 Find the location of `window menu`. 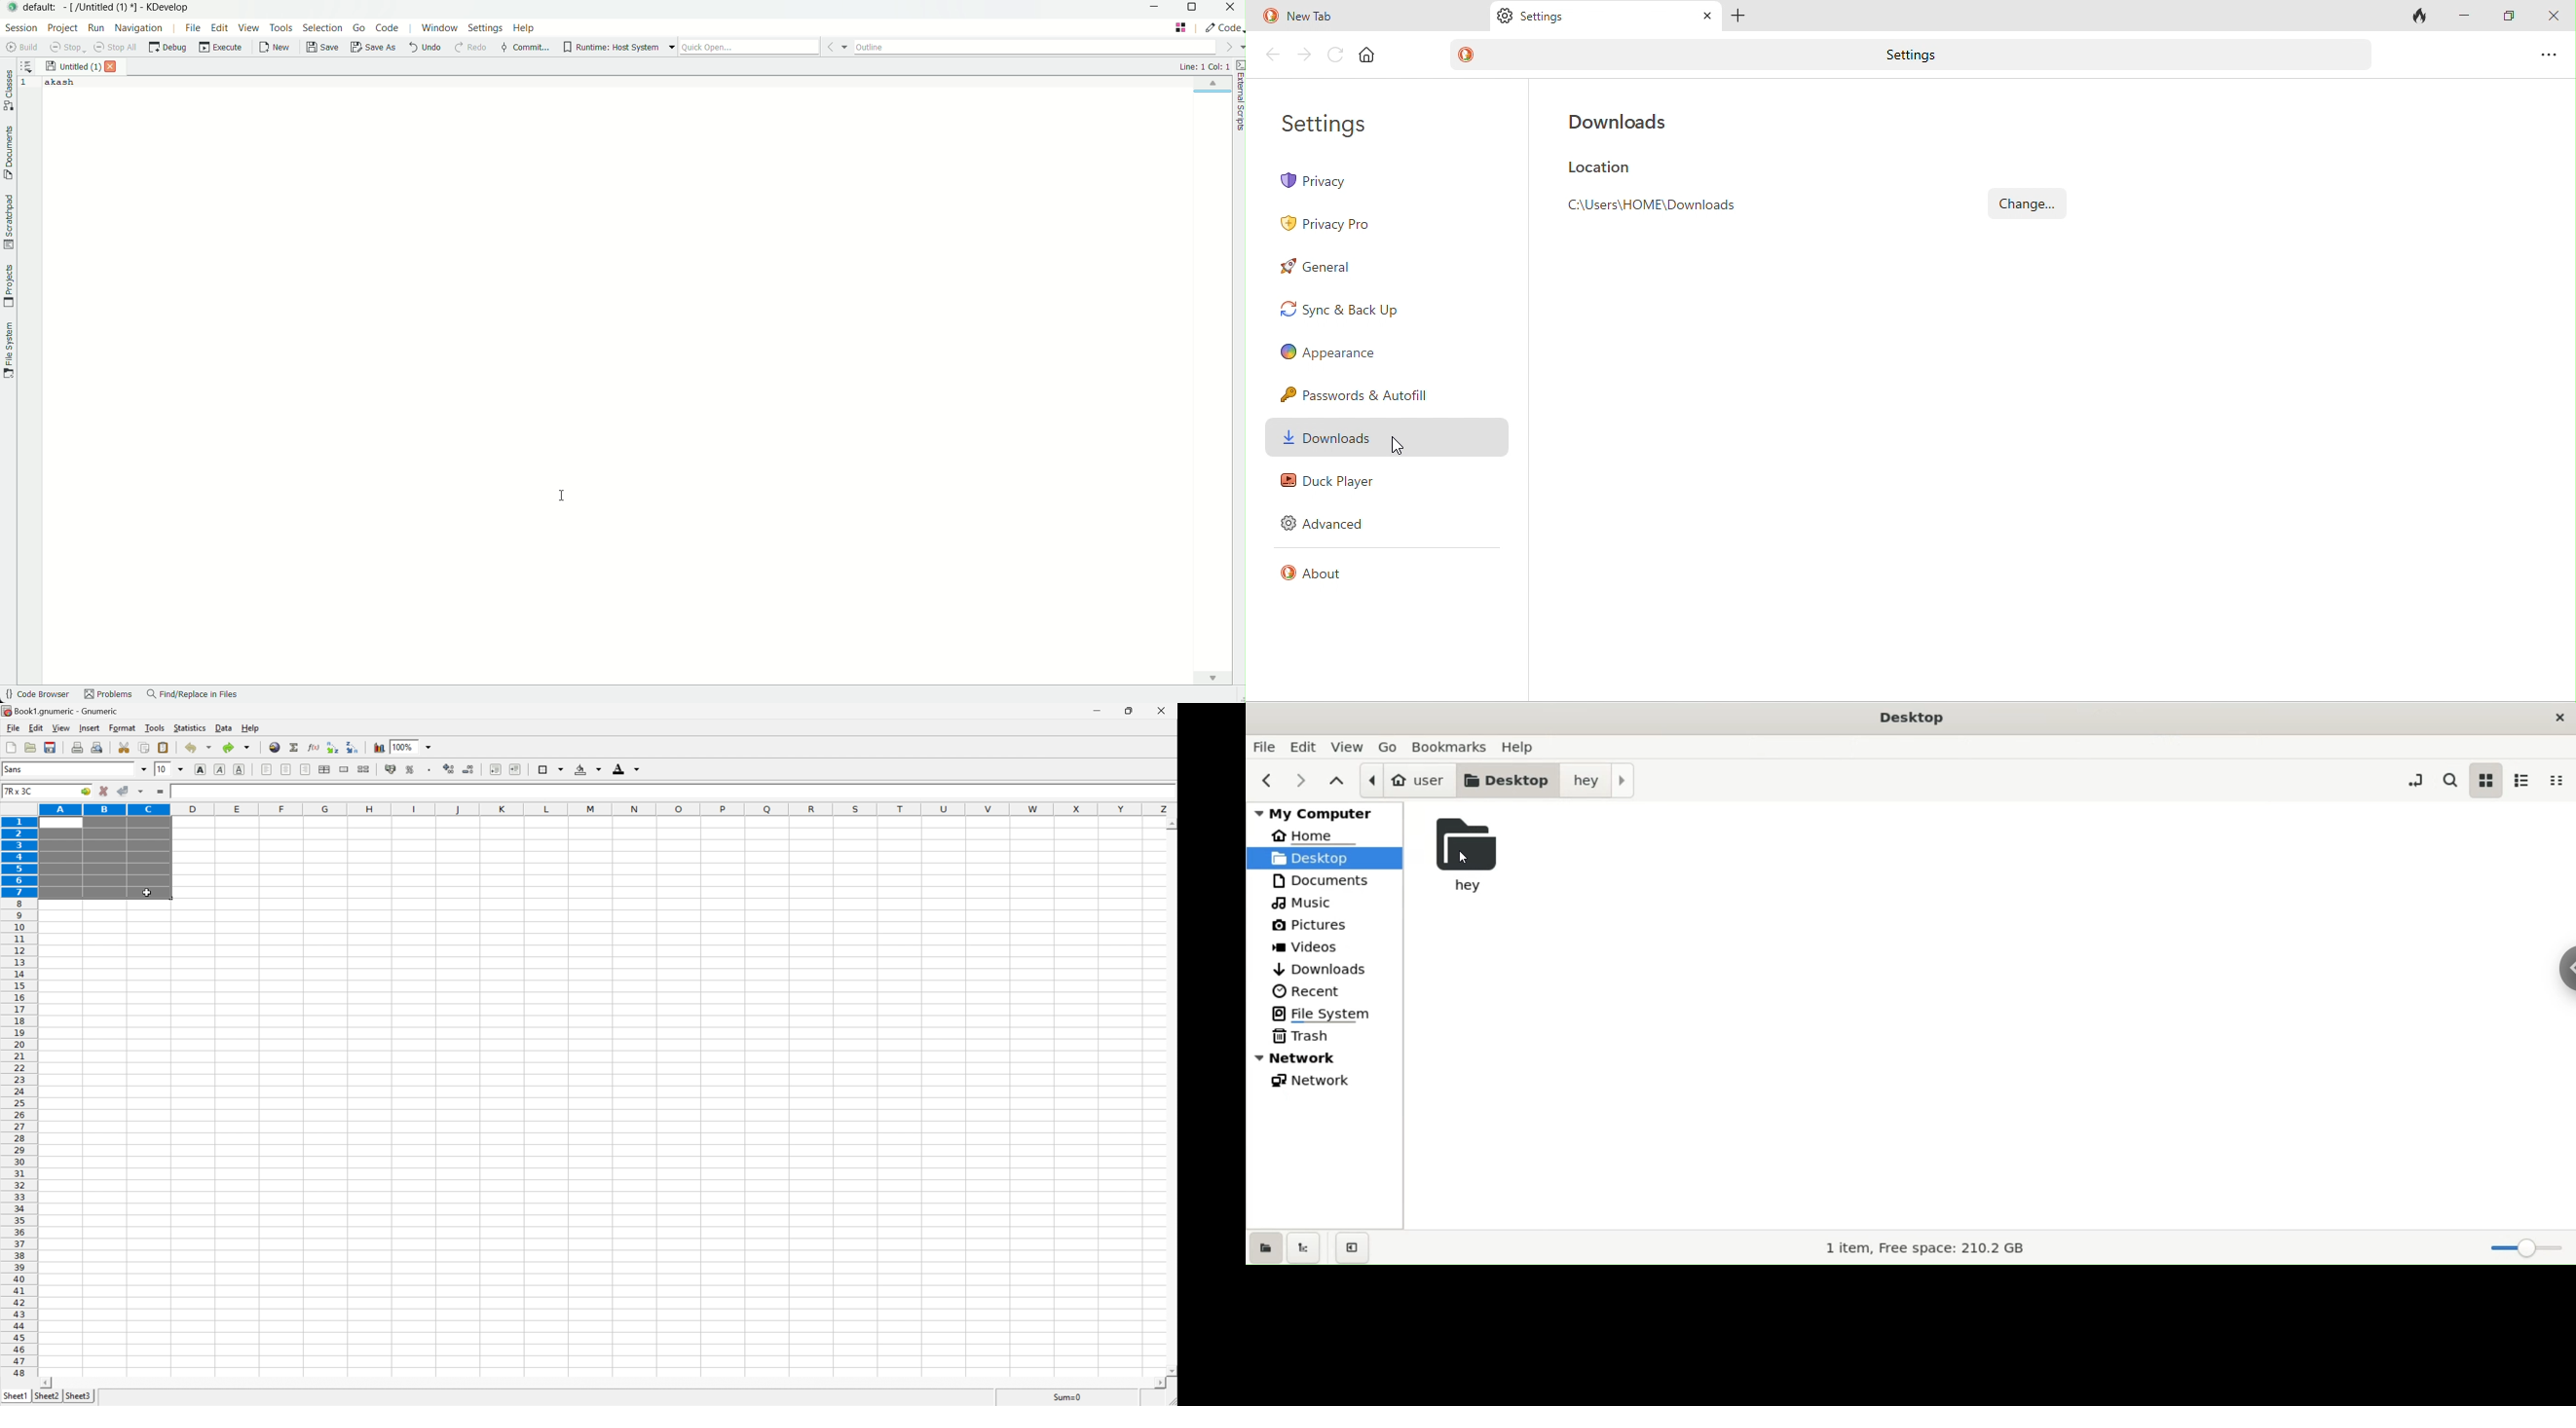

window menu is located at coordinates (439, 30).